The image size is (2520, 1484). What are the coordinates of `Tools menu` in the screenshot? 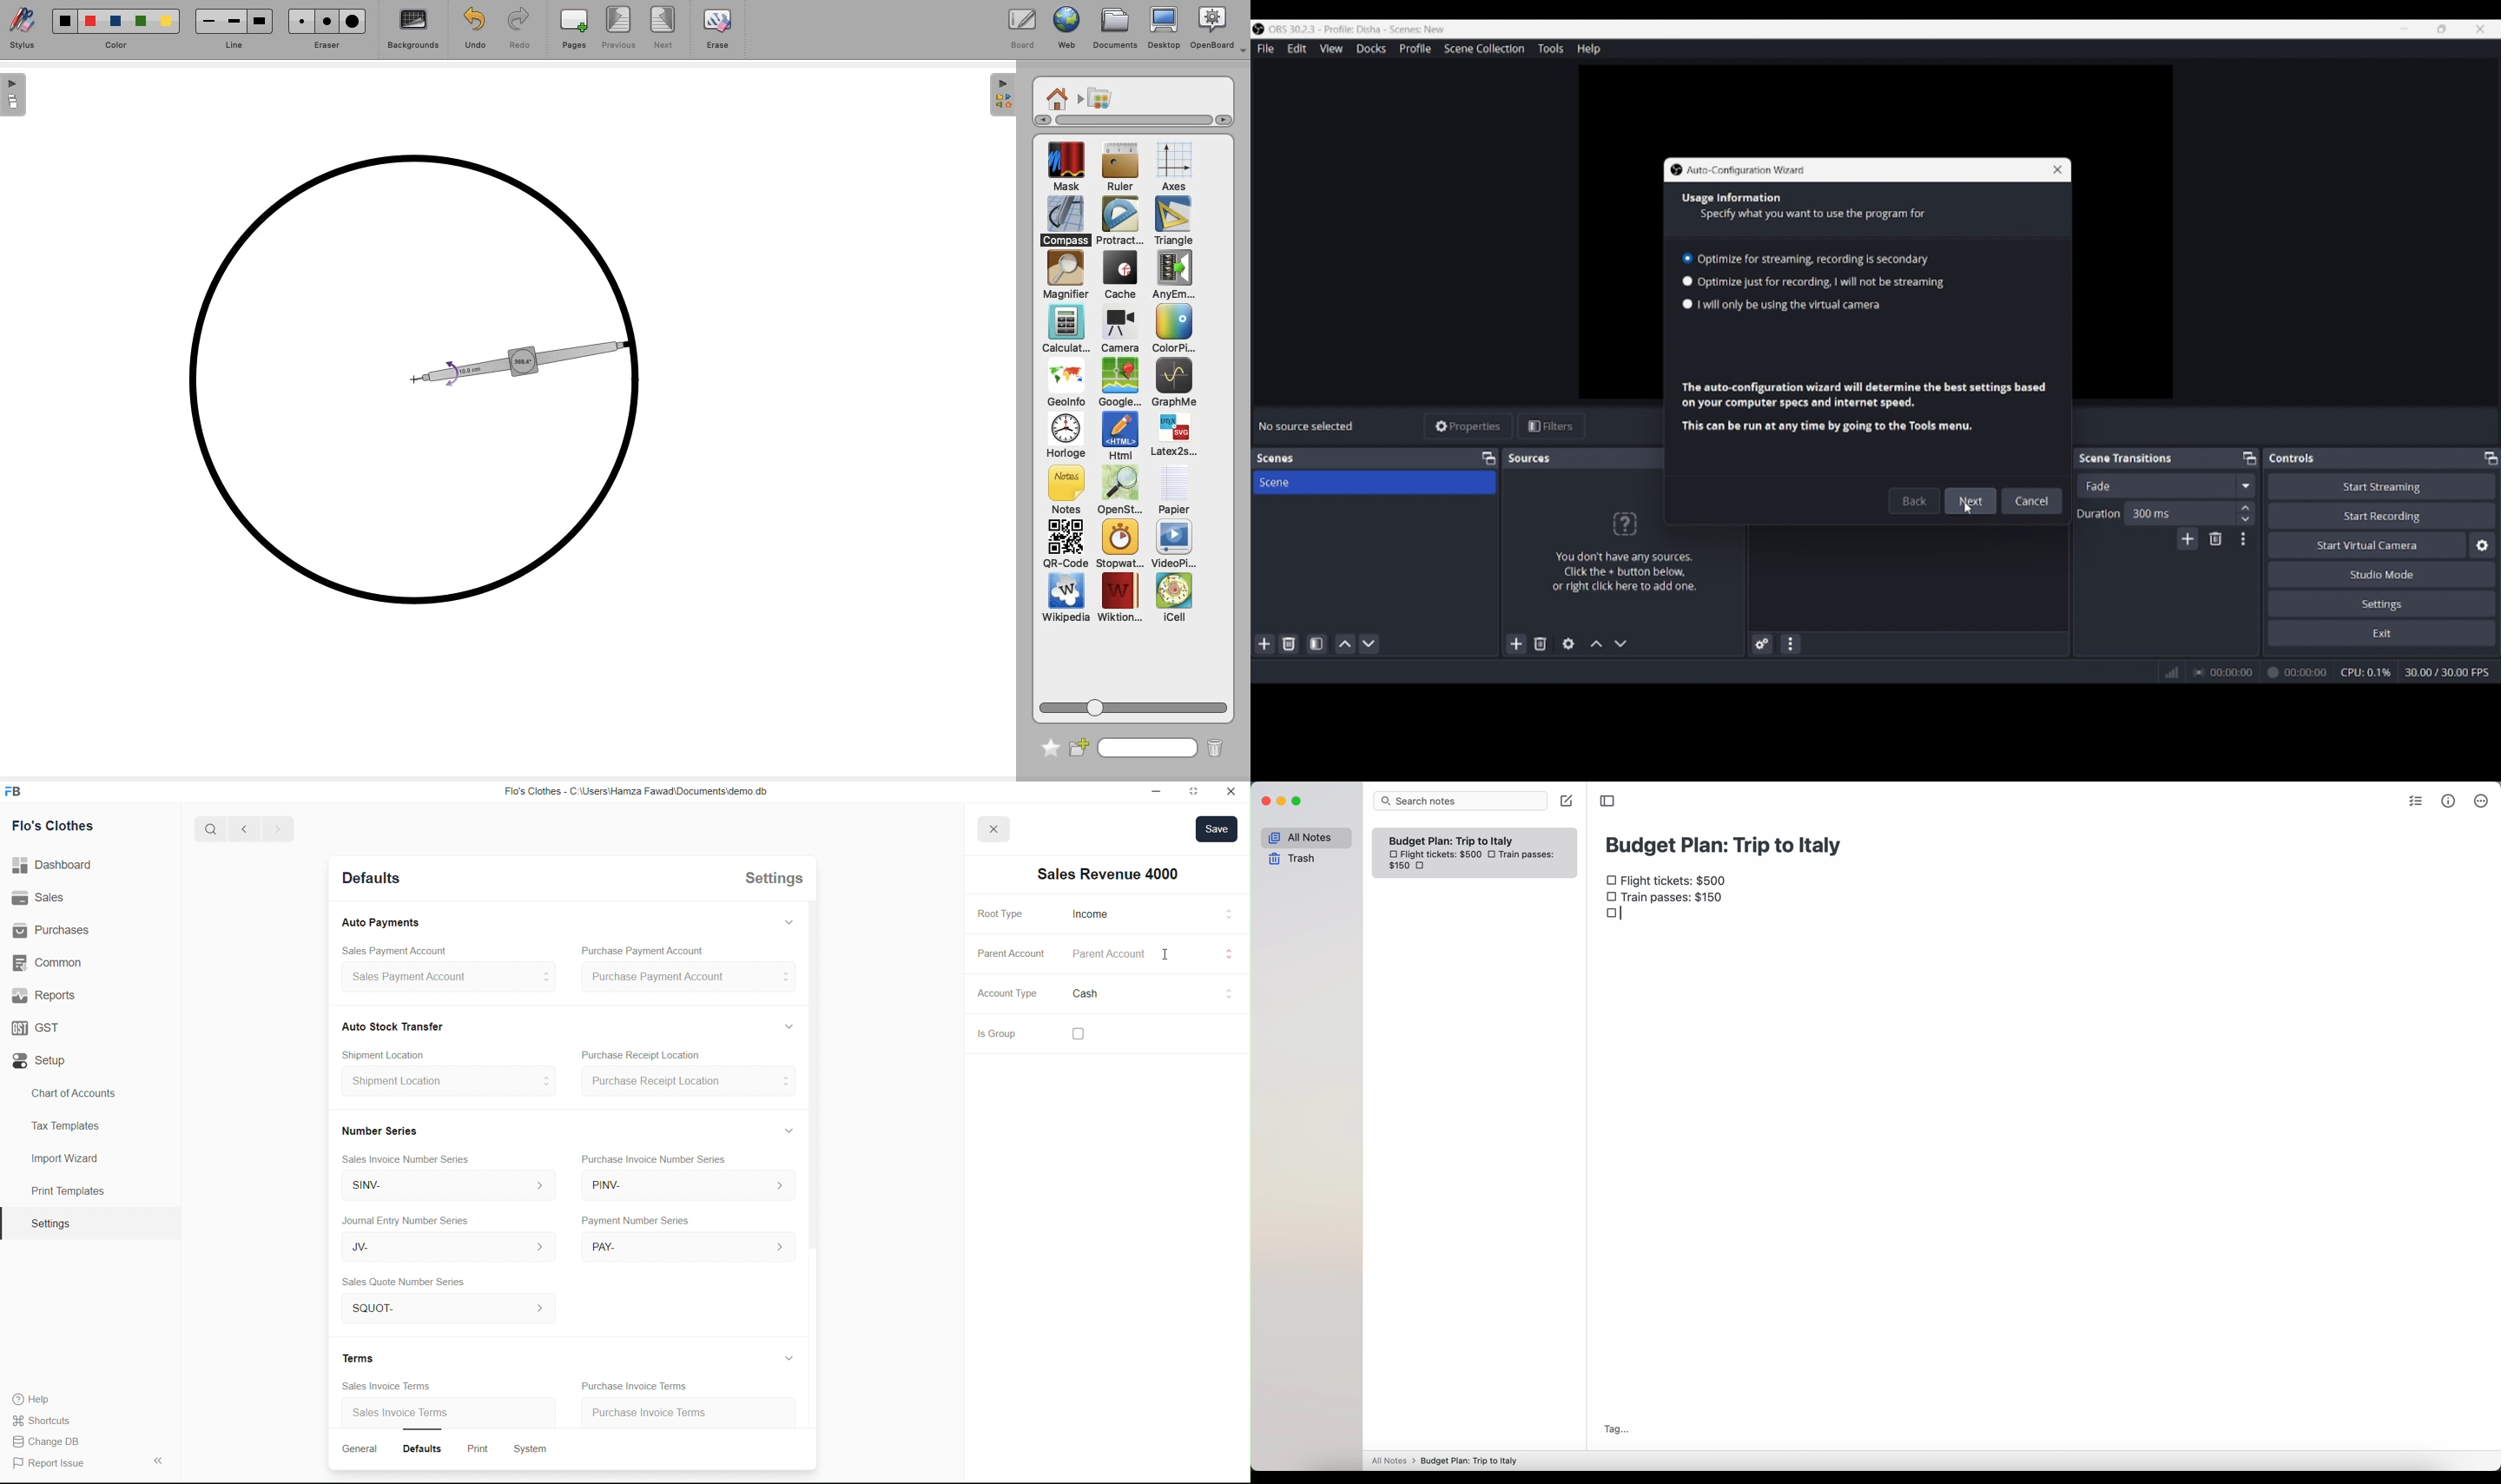 It's located at (1550, 48).